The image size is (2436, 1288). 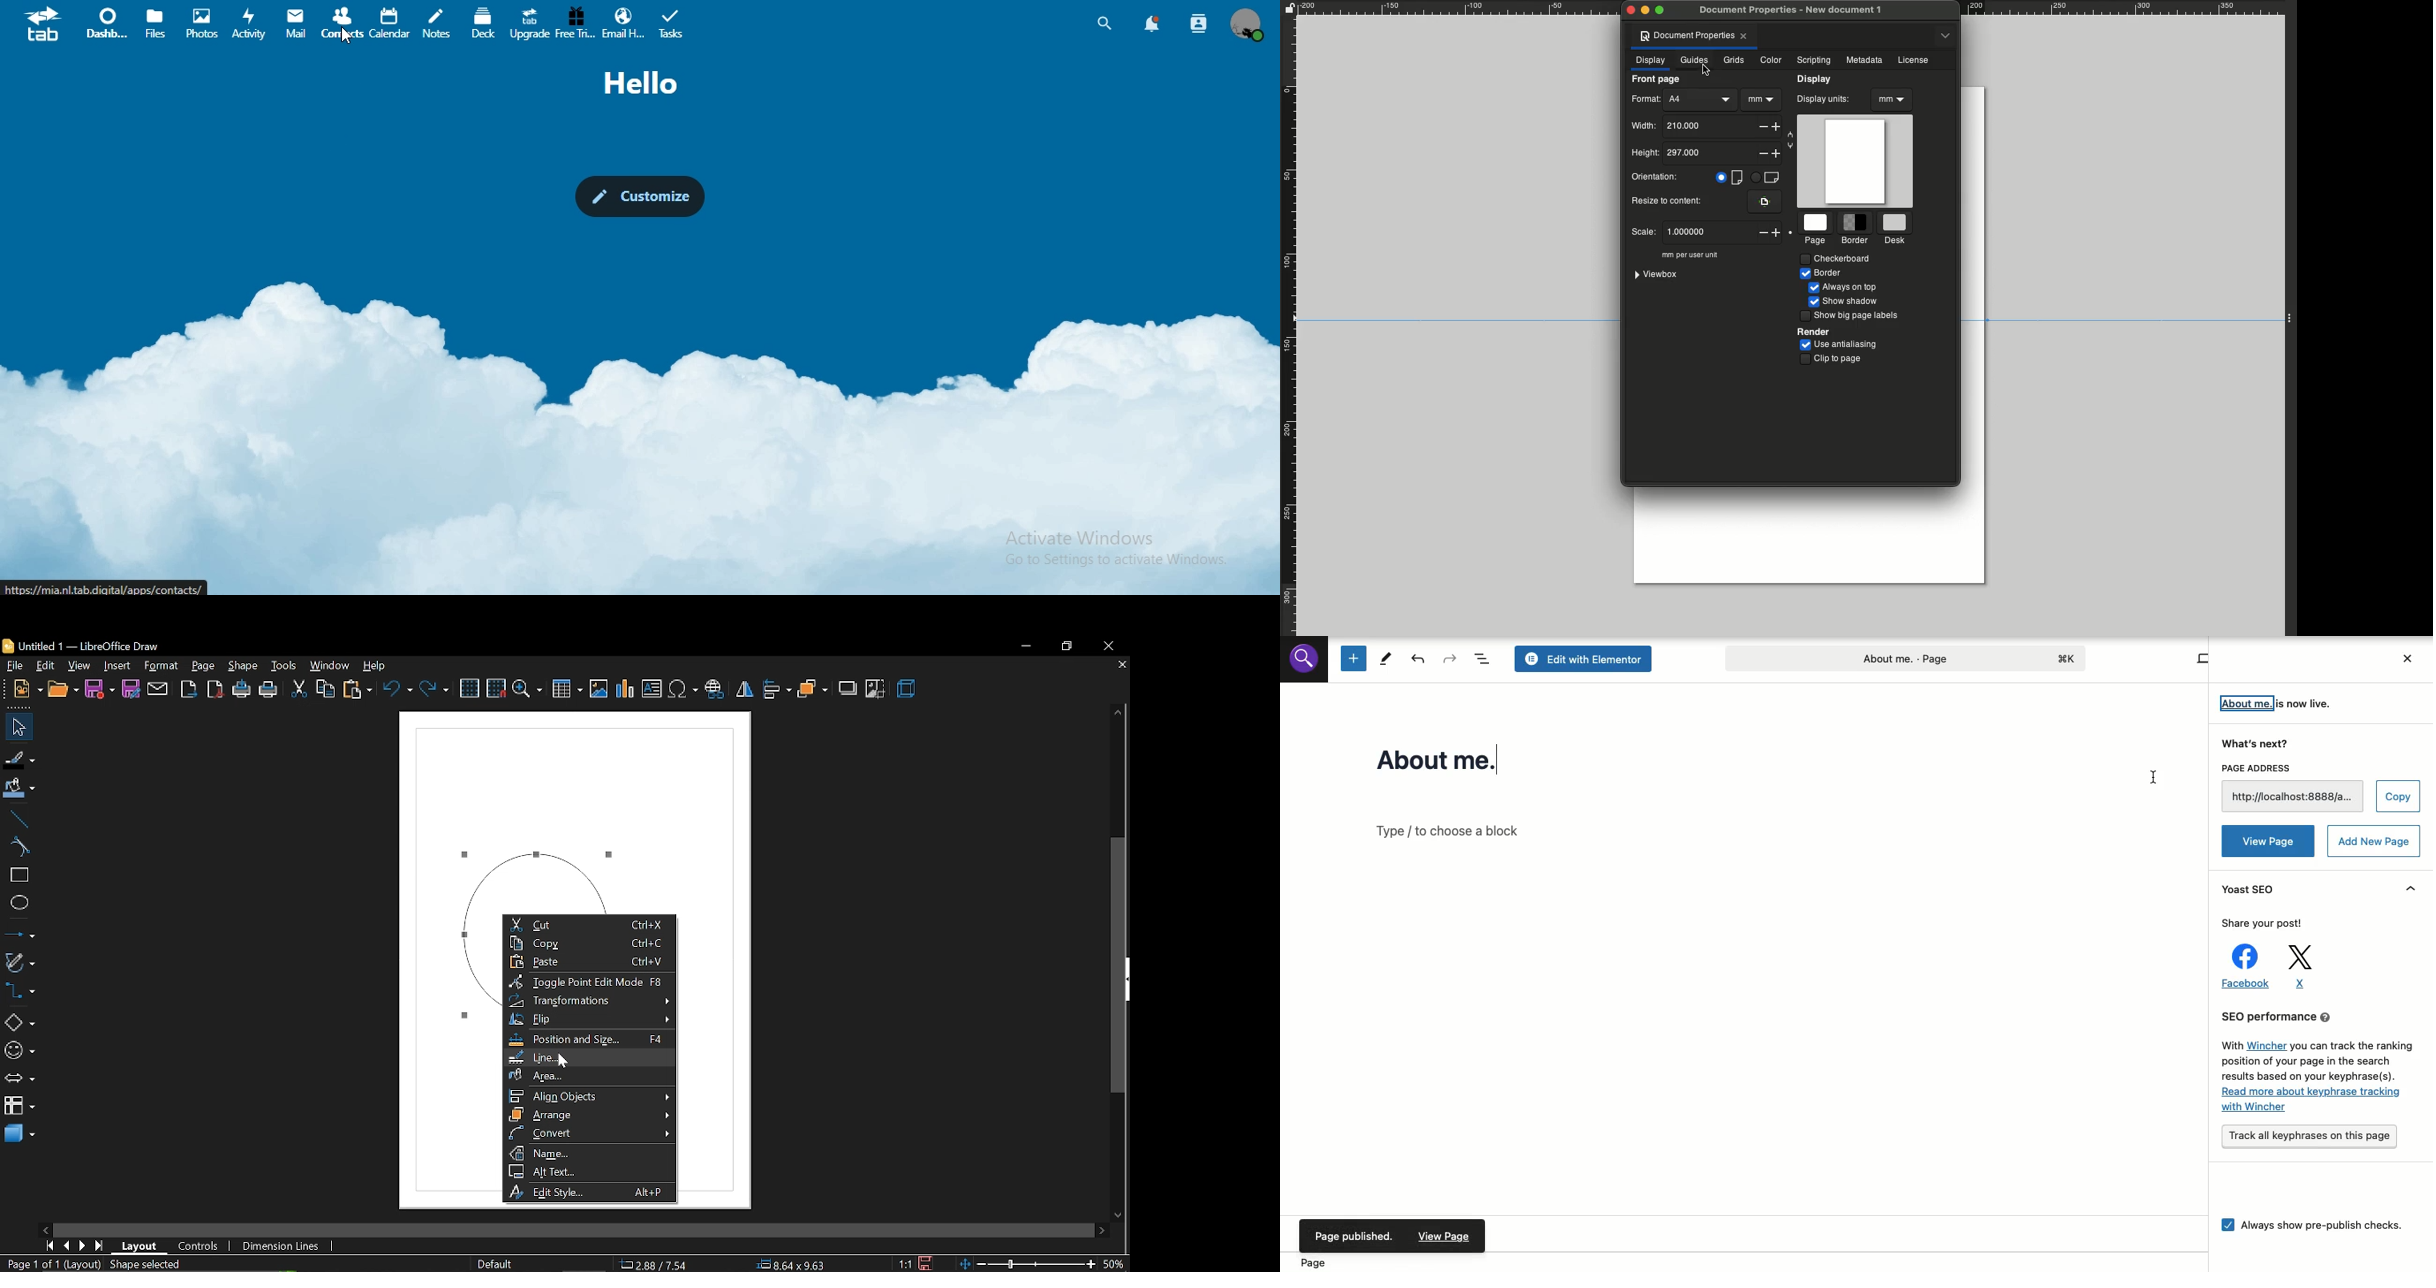 What do you see at coordinates (214, 691) in the screenshot?
I see `export as` at bounding box center [214, 691].